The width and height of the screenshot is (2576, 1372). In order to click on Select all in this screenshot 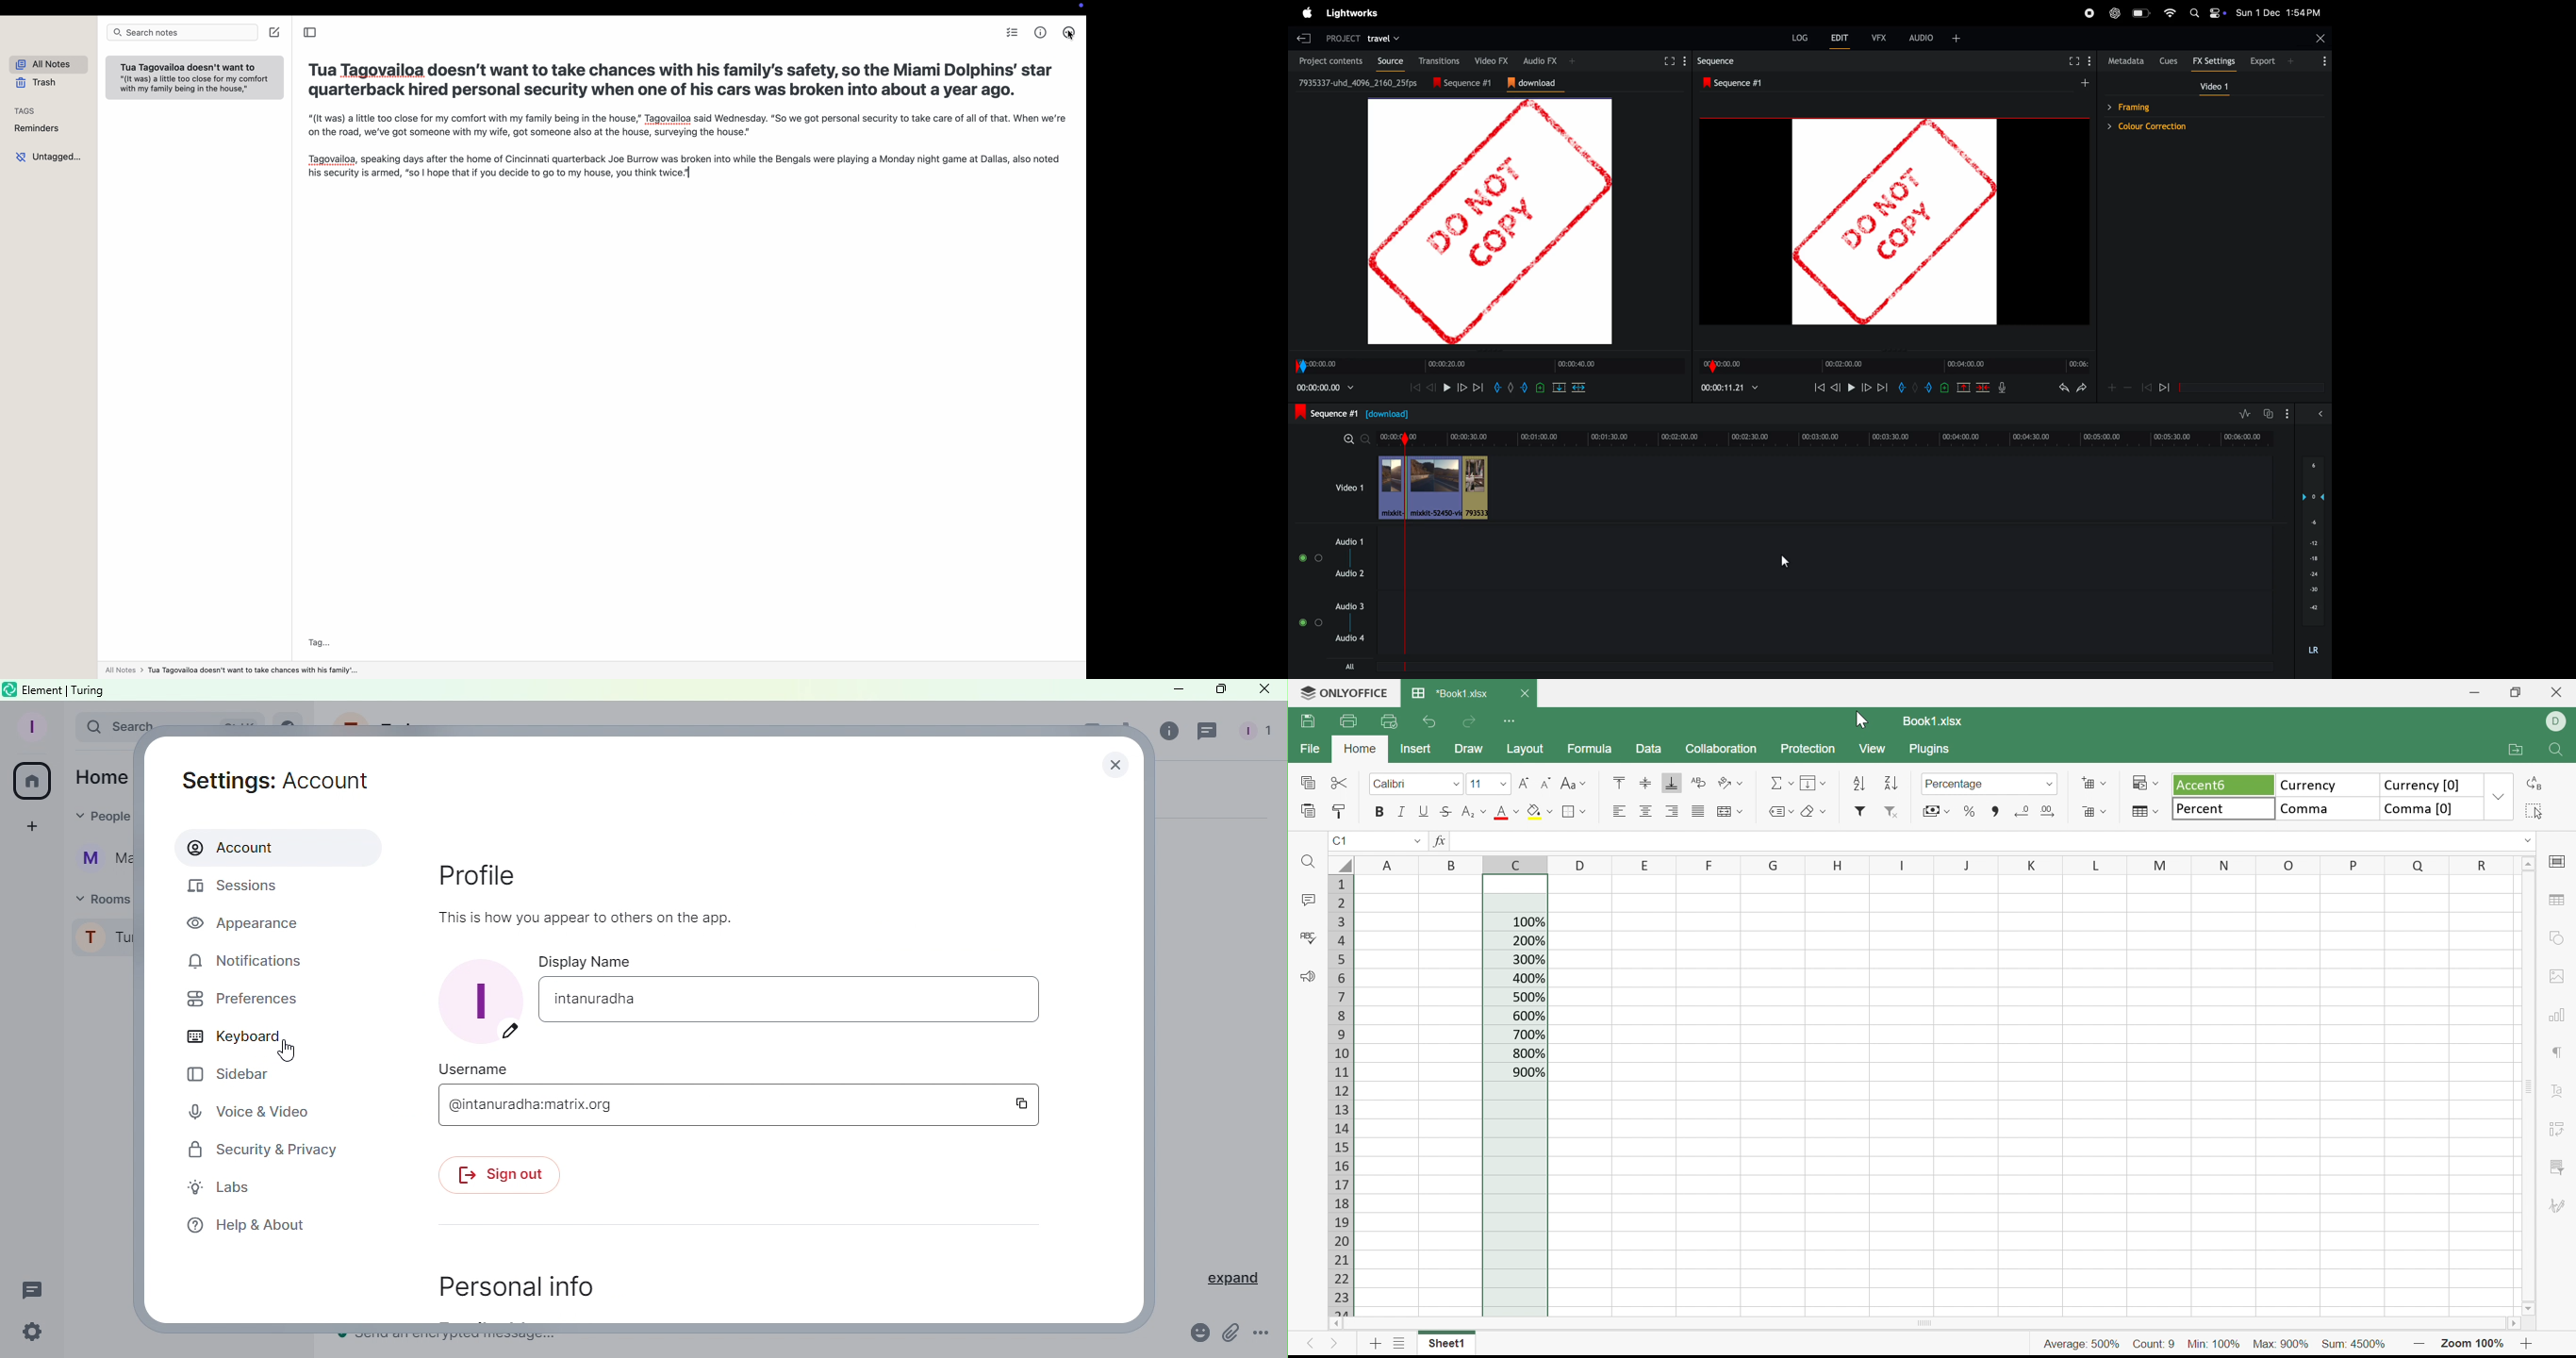, I will do `click(2532, 813)`.